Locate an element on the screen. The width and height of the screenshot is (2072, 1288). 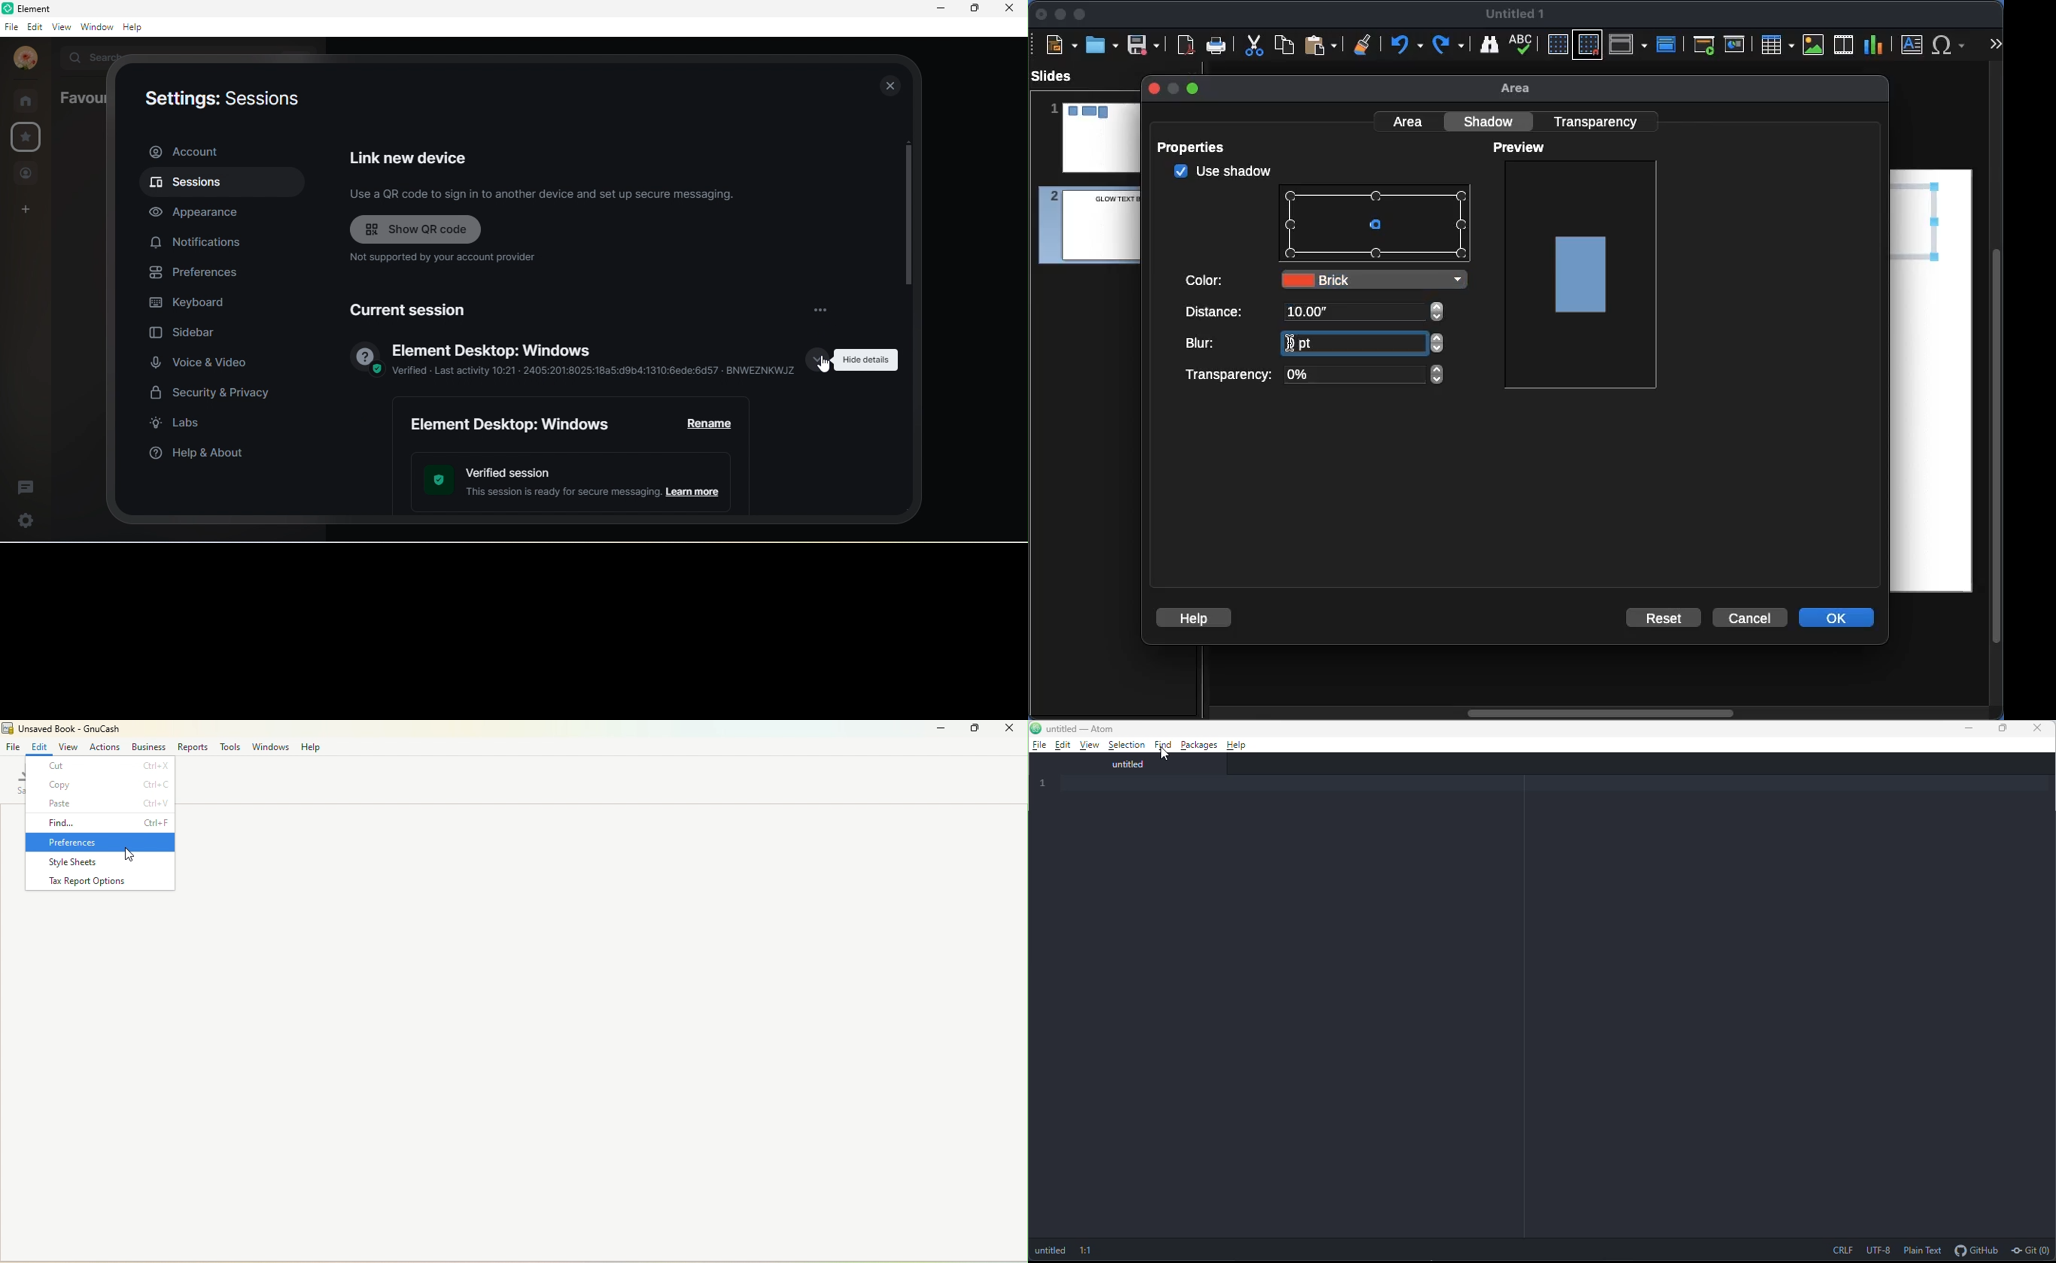
Redo is located at coordinates (1450, 45).